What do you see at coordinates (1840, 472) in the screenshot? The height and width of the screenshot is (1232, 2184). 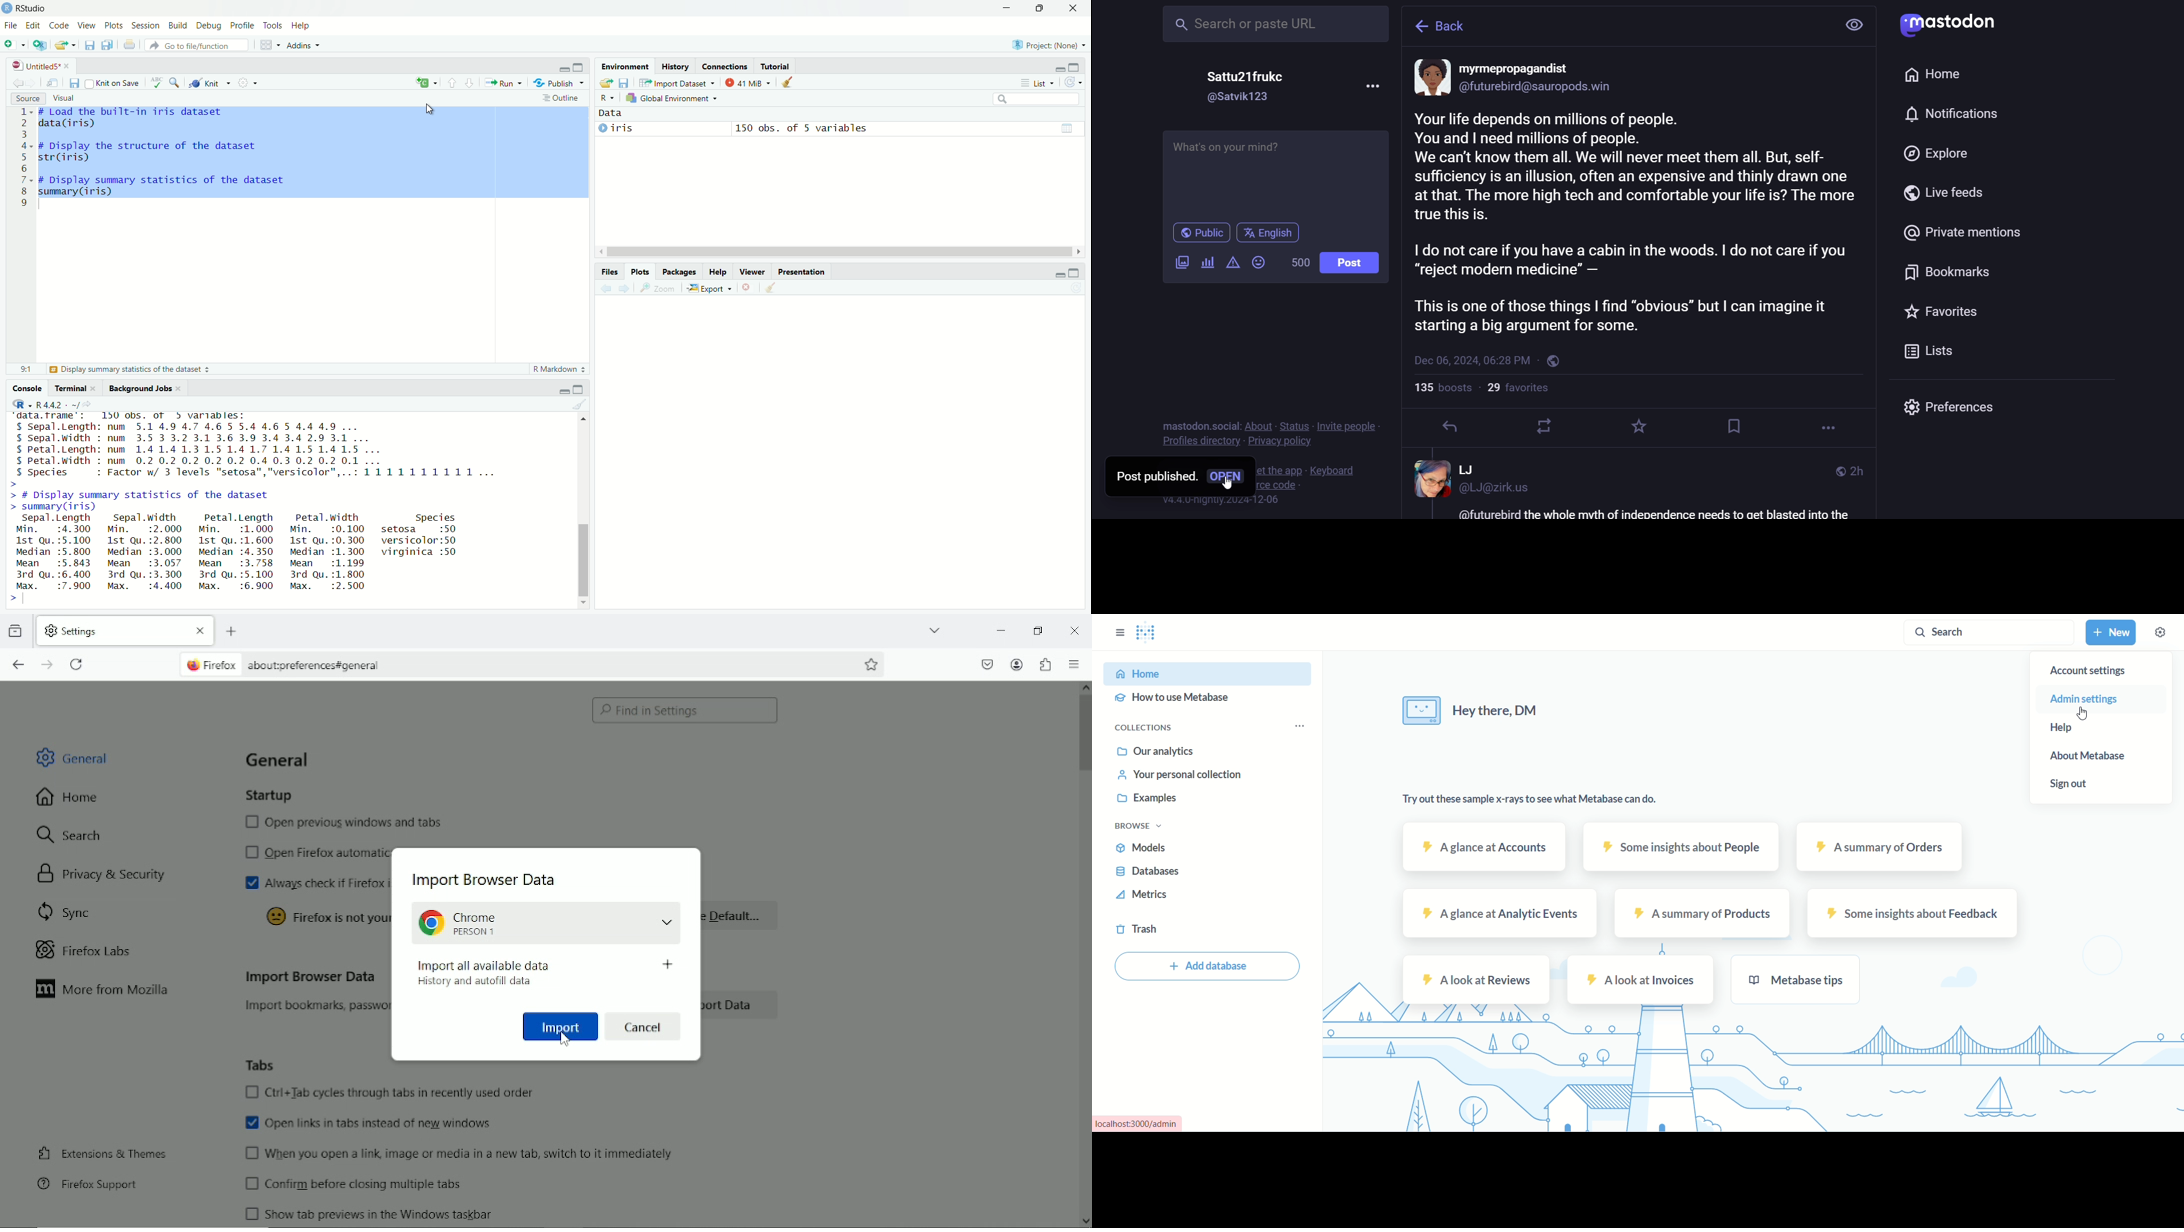 I see `public` at bounding box center [1840, 472].